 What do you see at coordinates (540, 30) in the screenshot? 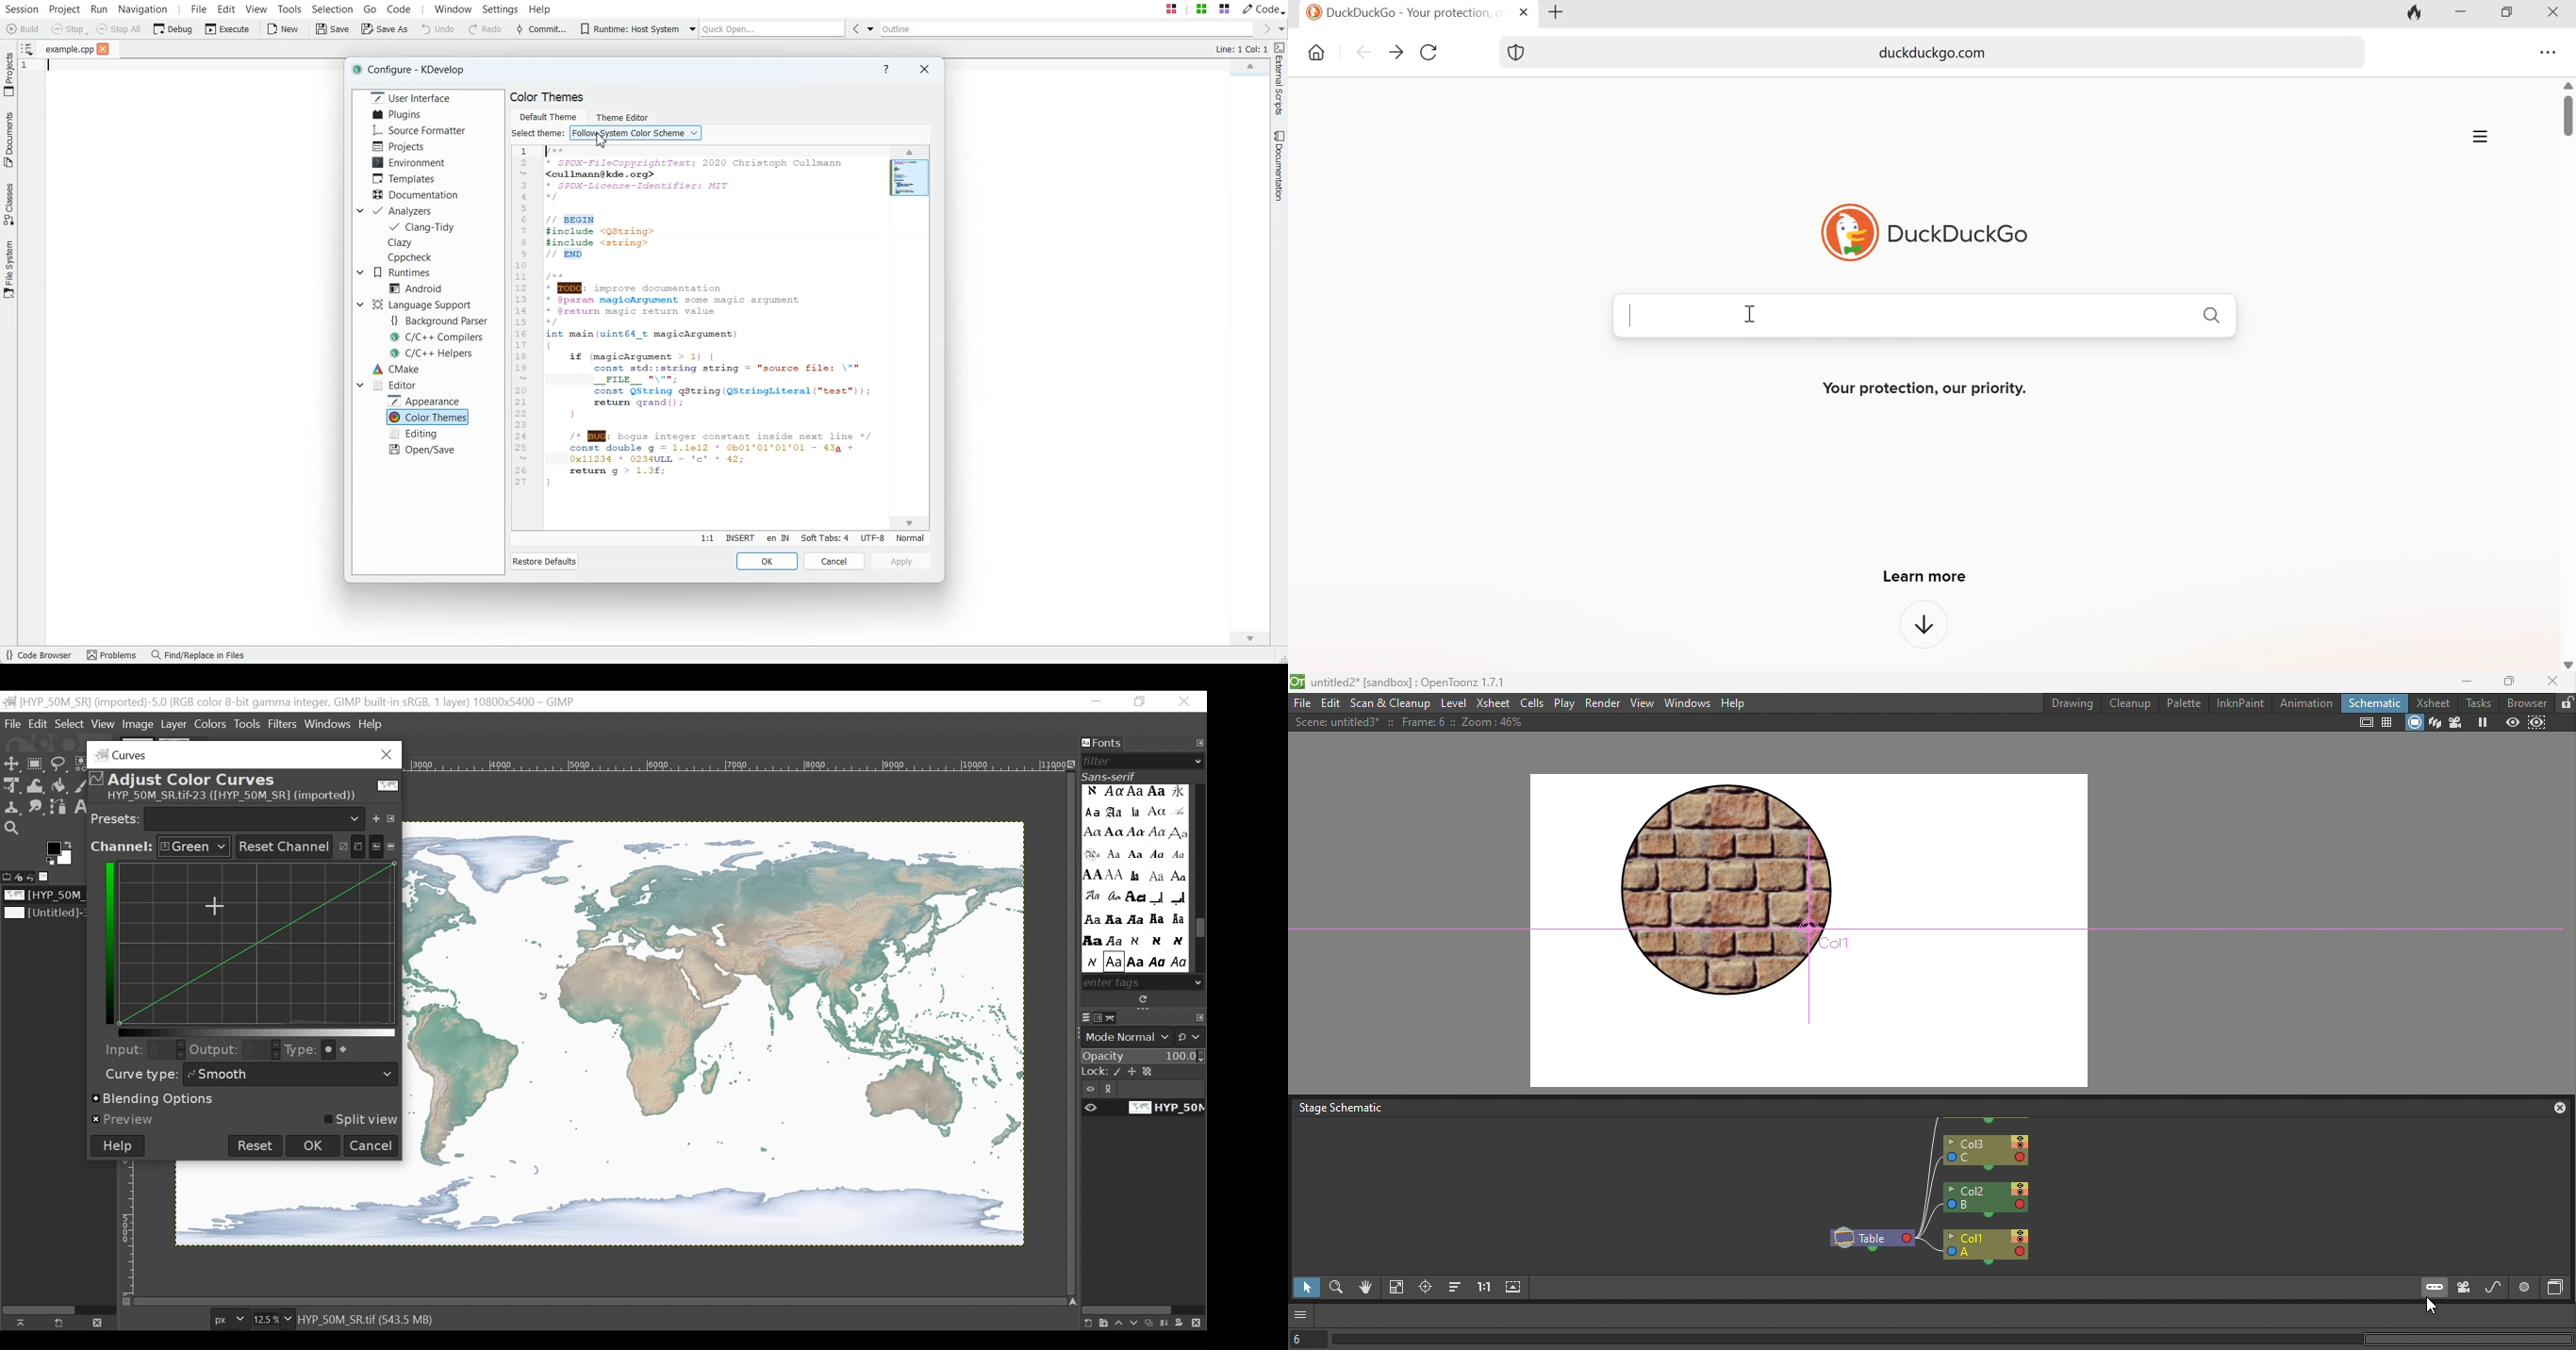
I see `Commit` at bounding box center [540, 30].